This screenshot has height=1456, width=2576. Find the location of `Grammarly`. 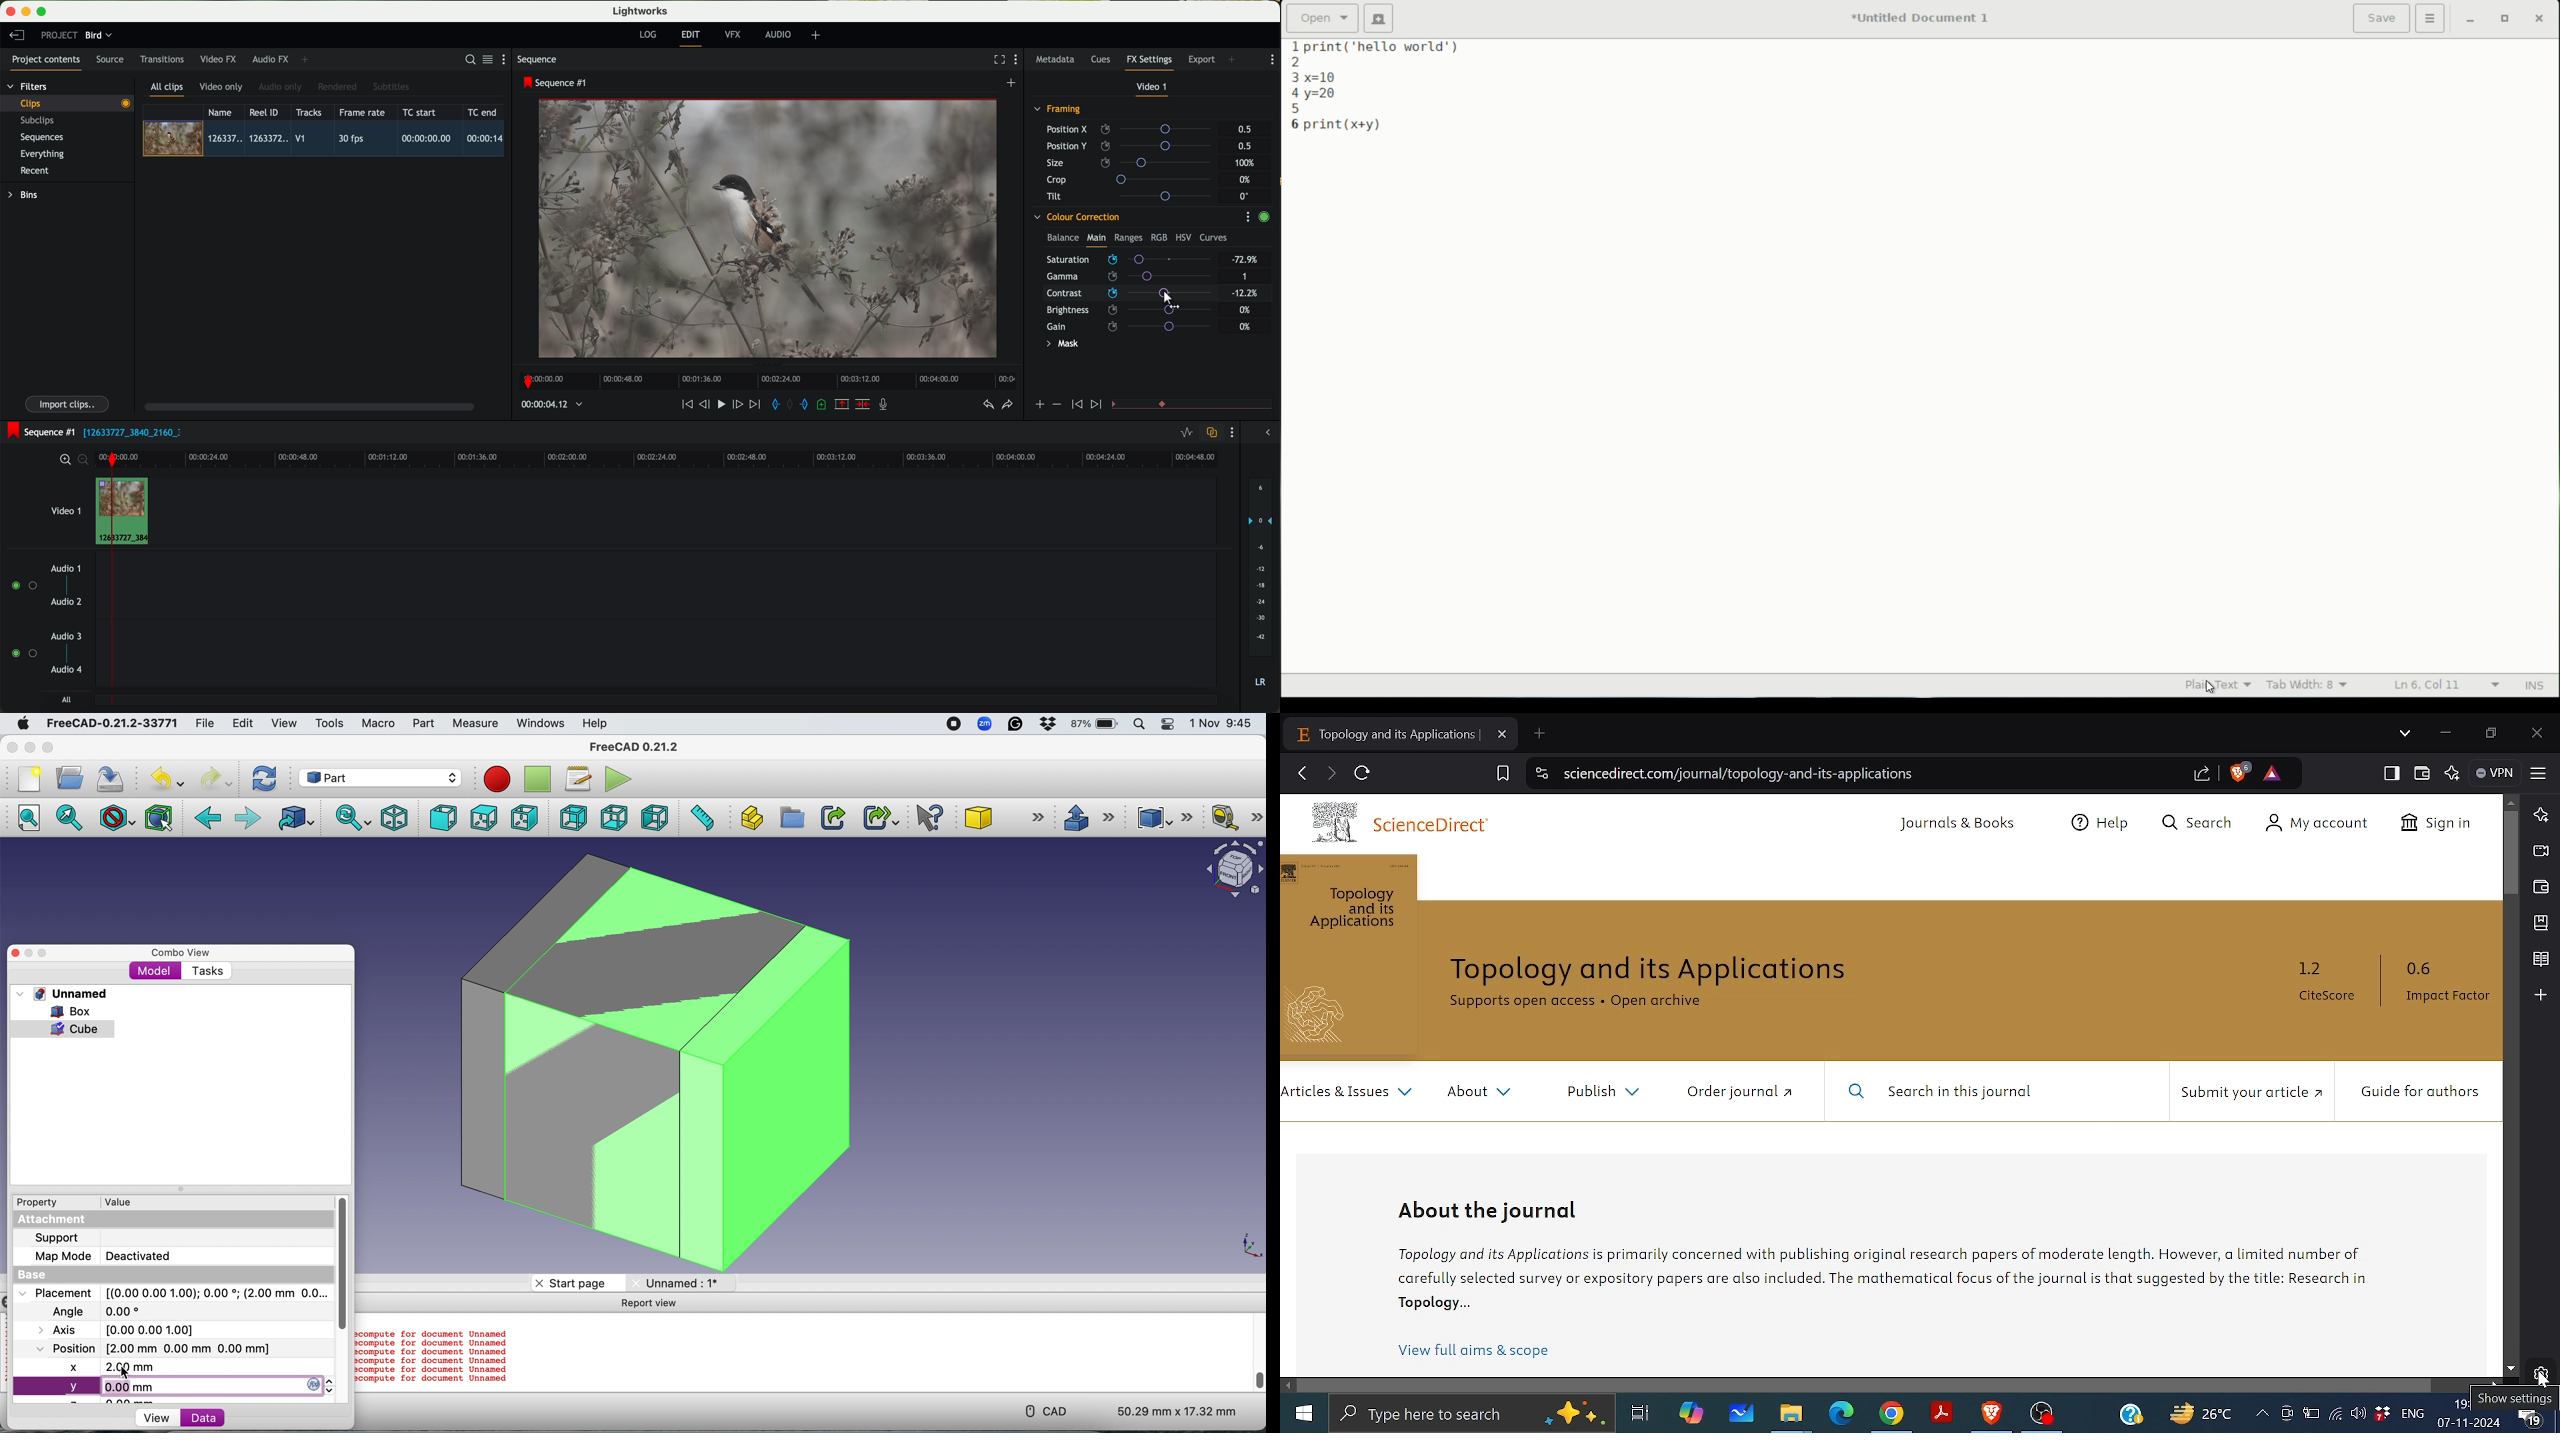

Grammarly is located at coordinates (1017, 724).